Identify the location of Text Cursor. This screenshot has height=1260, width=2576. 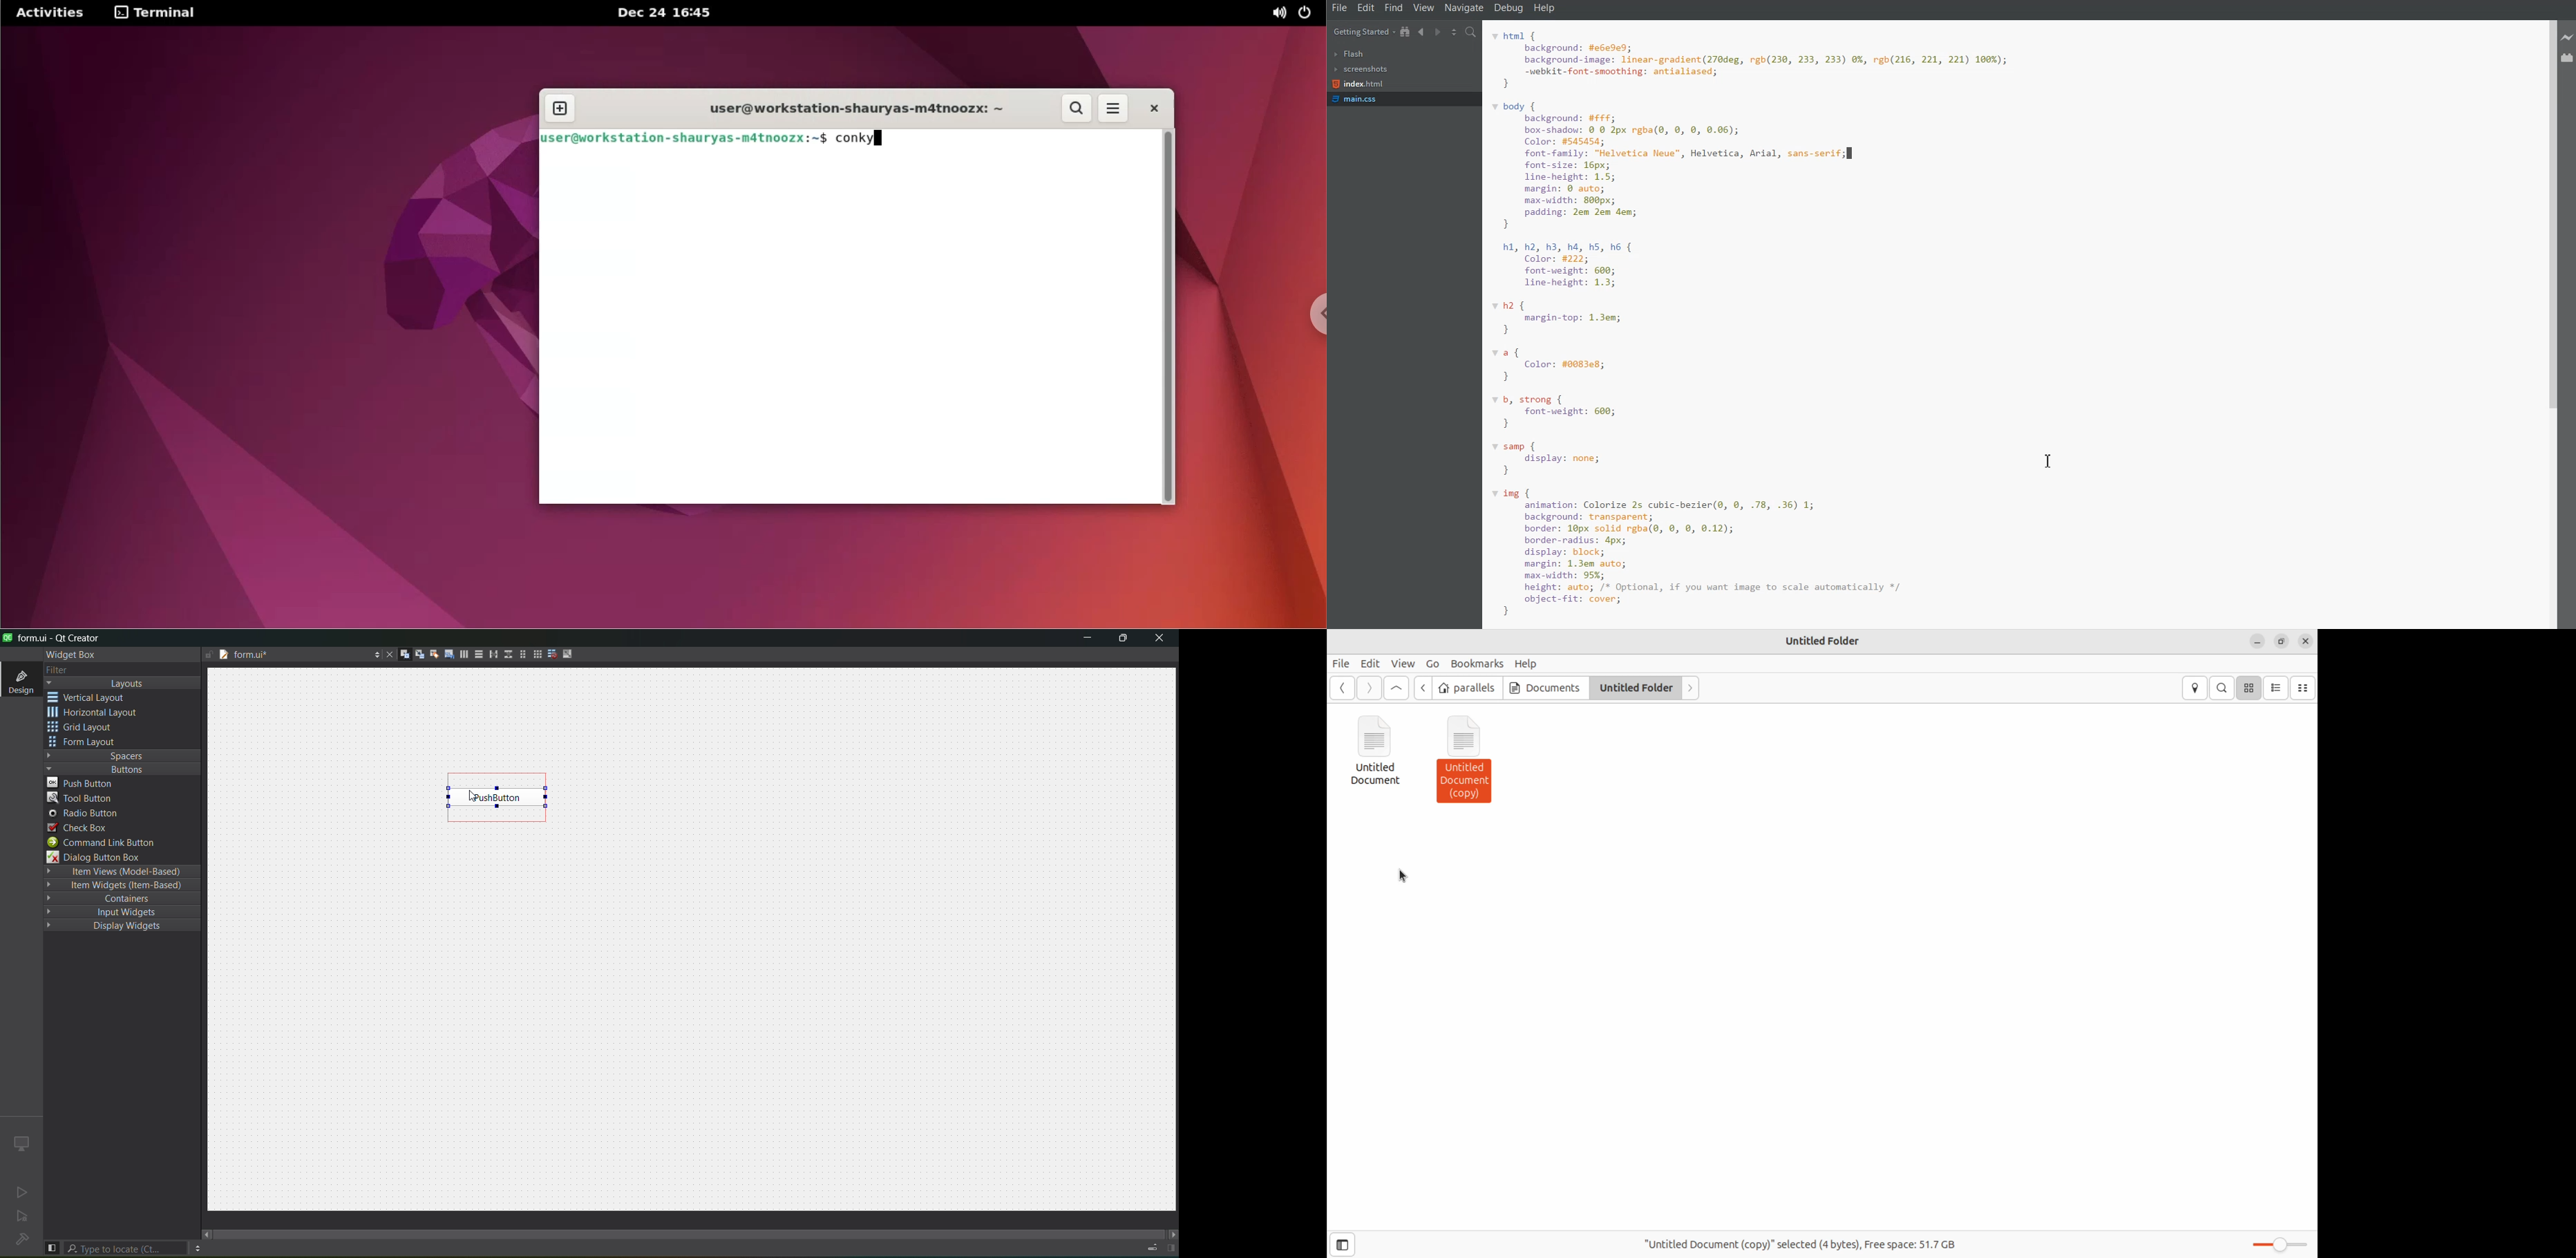
(2049, 462).